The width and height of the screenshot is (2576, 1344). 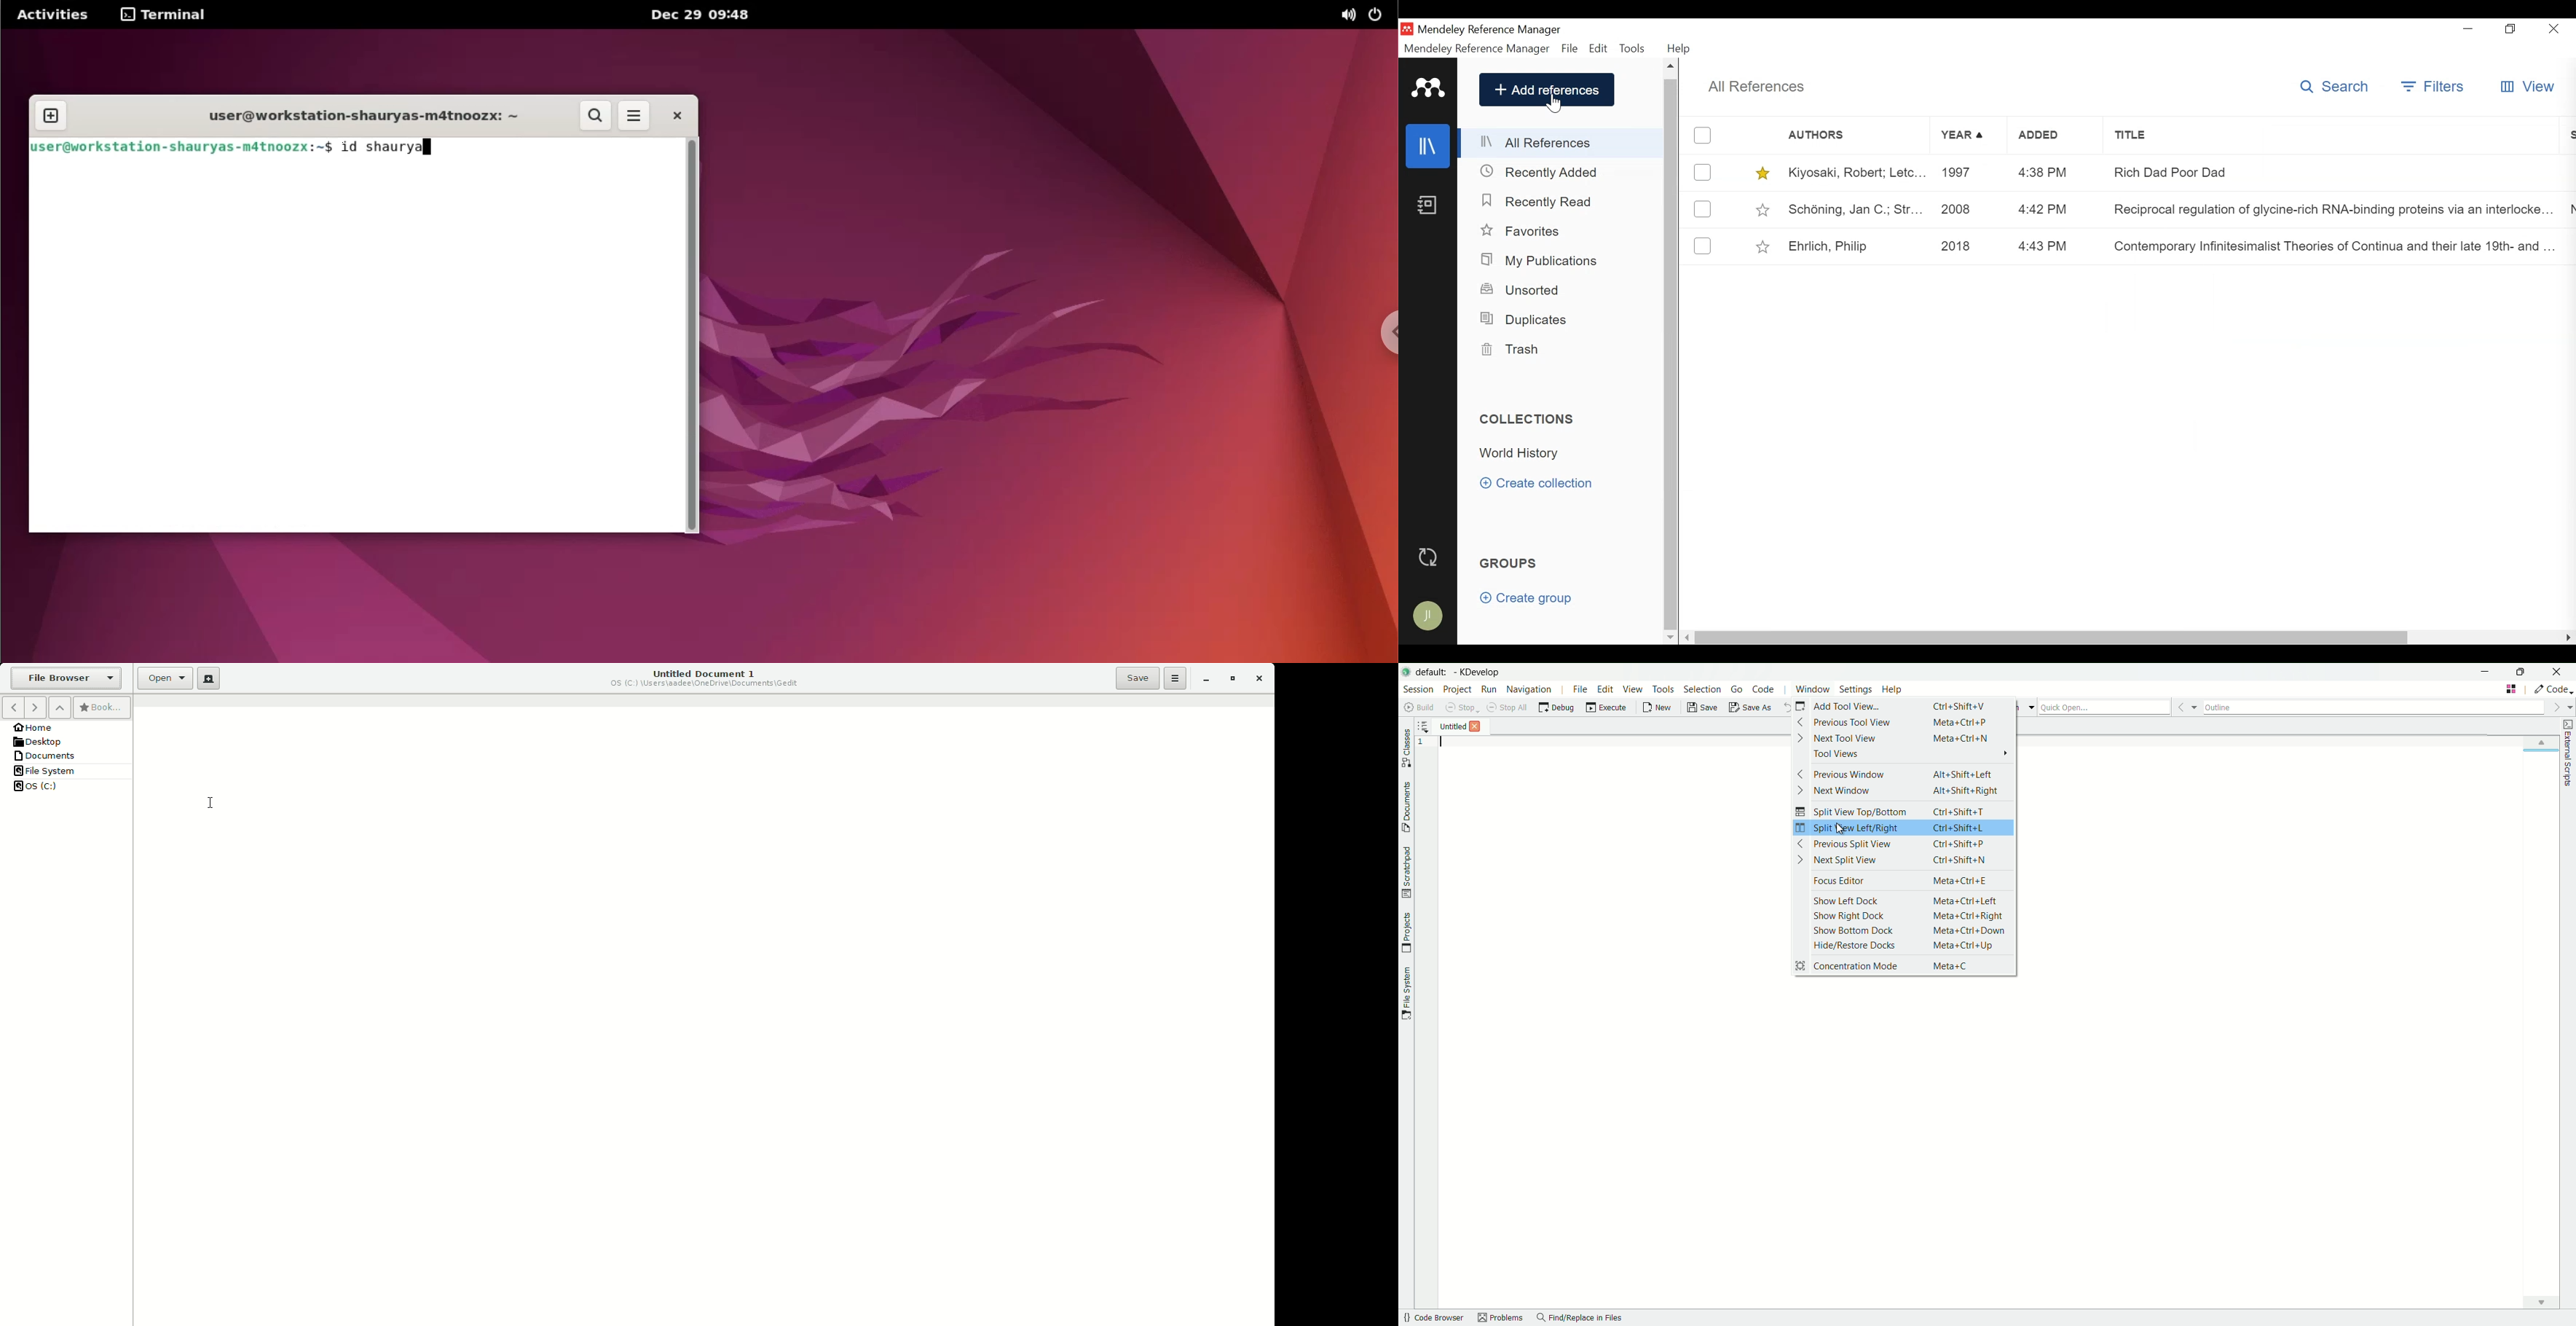 I want to click on Recently Added, so click(x=1545, y=171).